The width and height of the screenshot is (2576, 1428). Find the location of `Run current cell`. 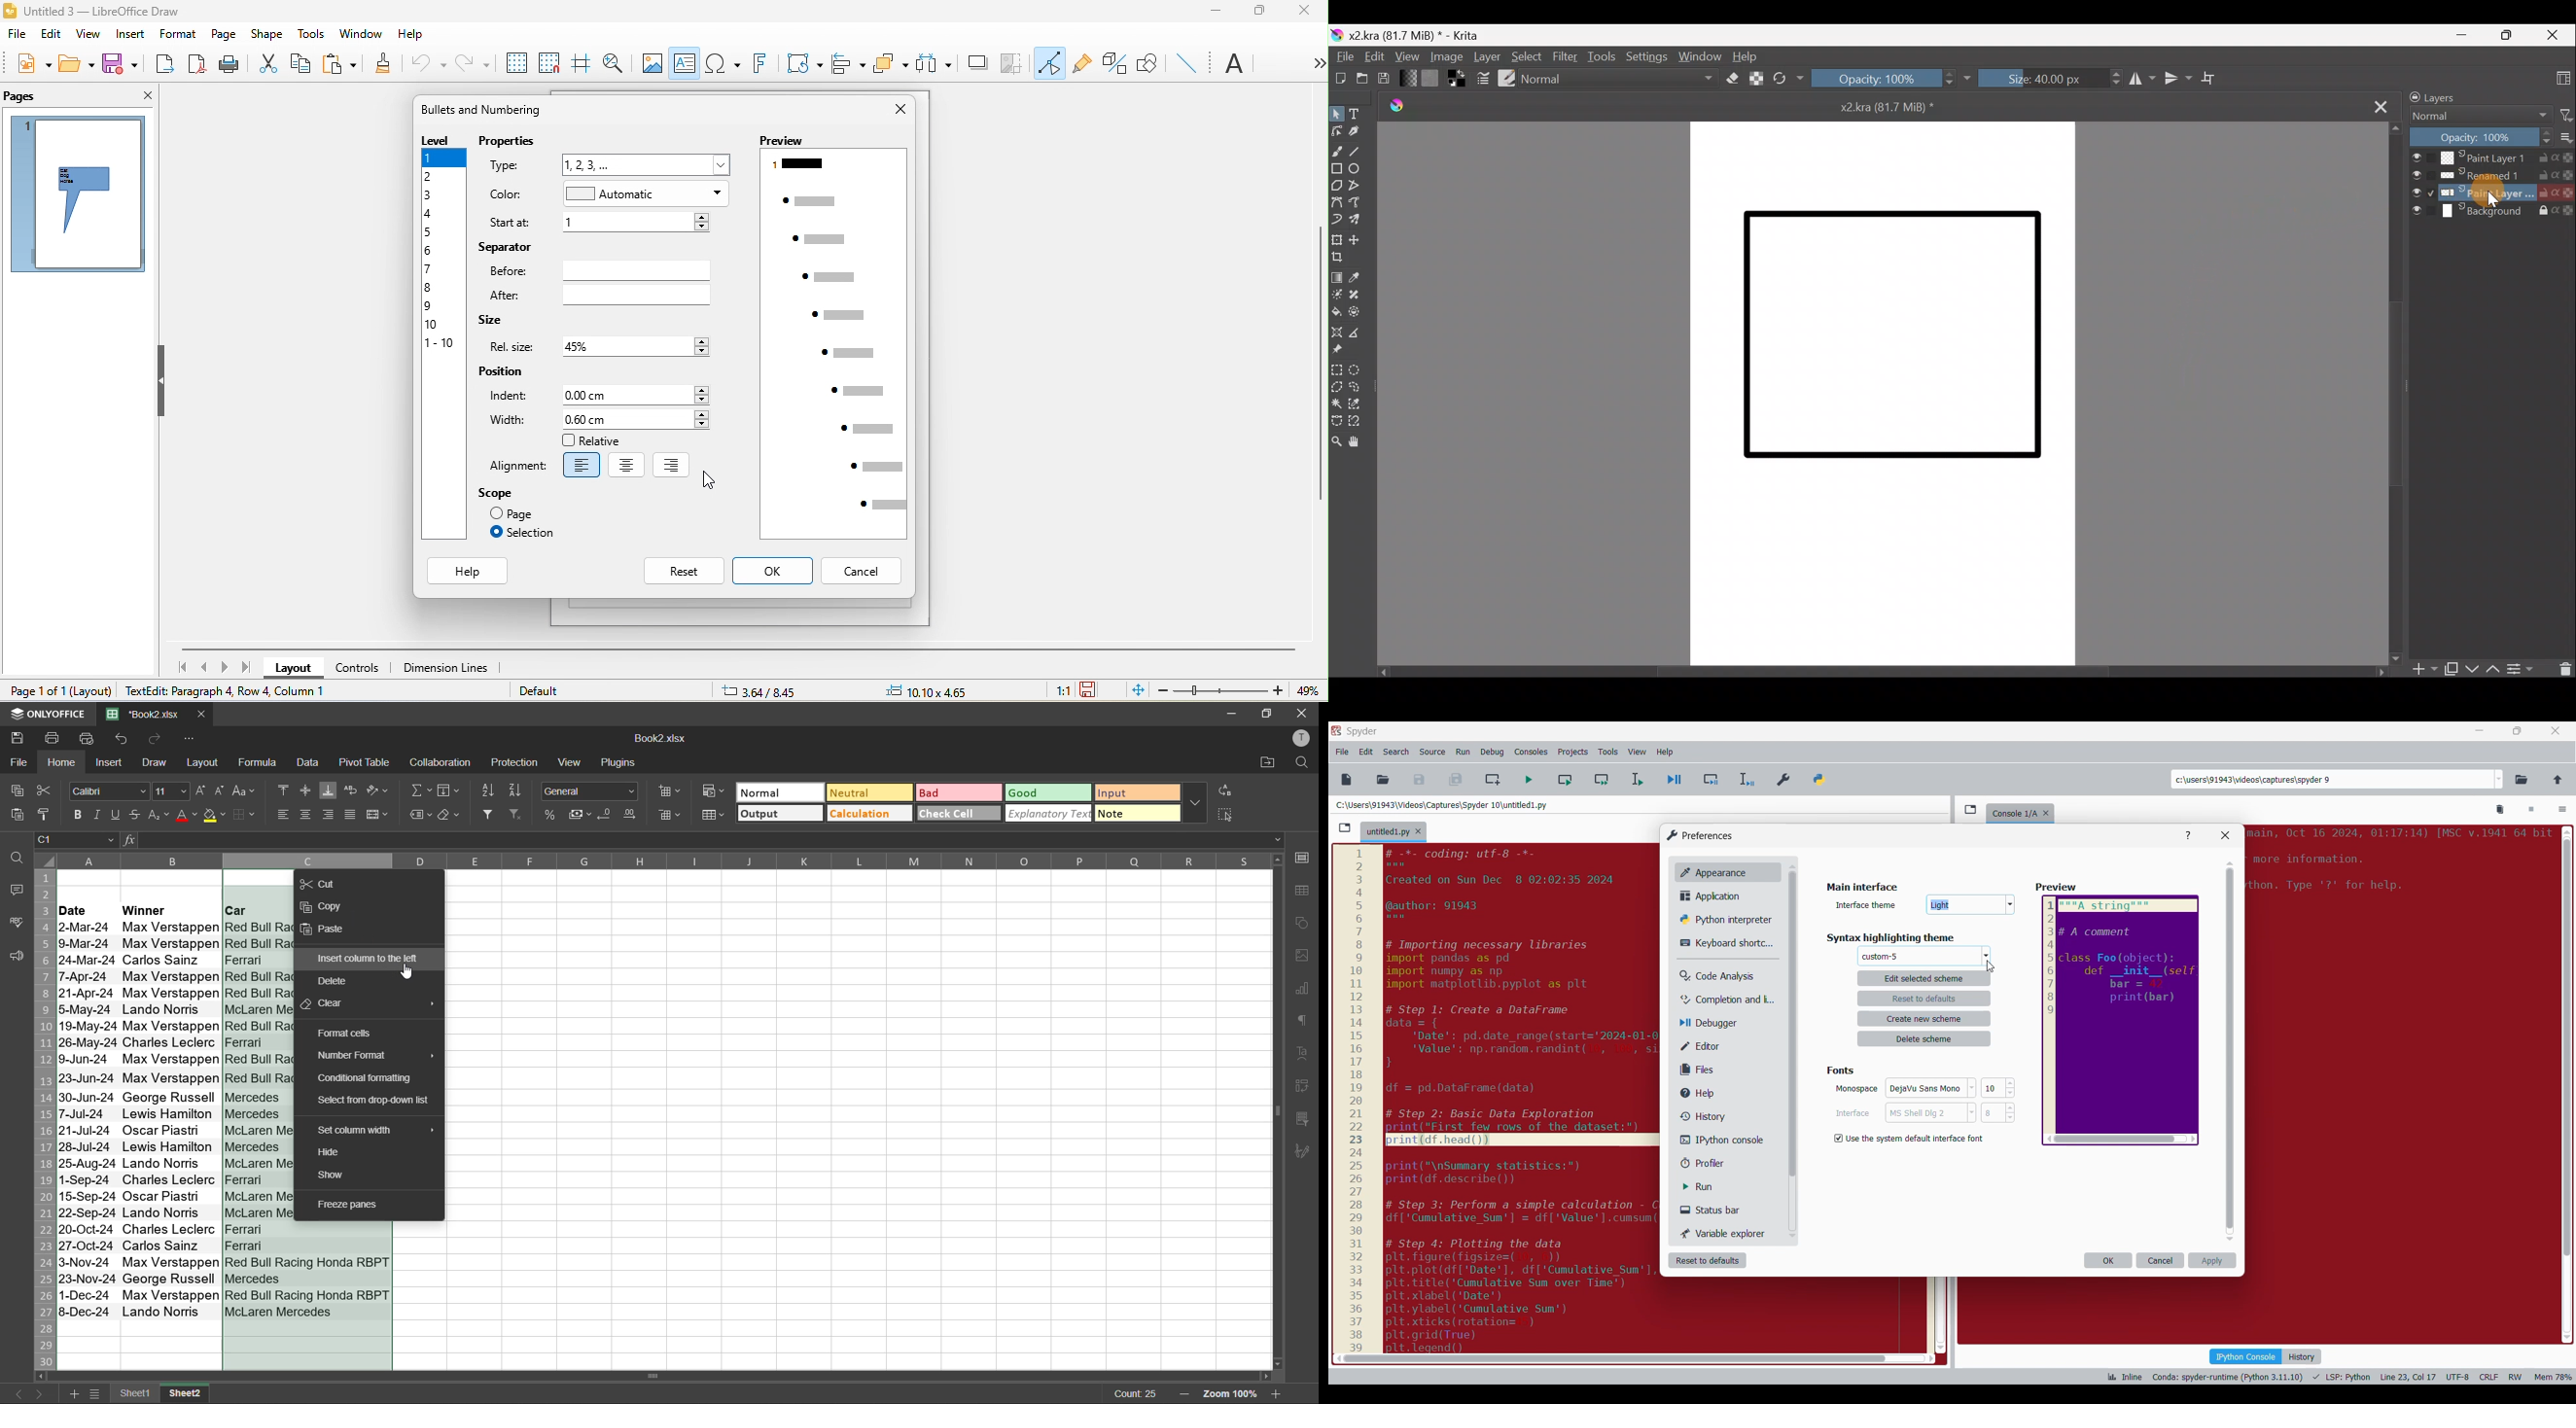

Run current cell is located at coordinates (1565, 779).